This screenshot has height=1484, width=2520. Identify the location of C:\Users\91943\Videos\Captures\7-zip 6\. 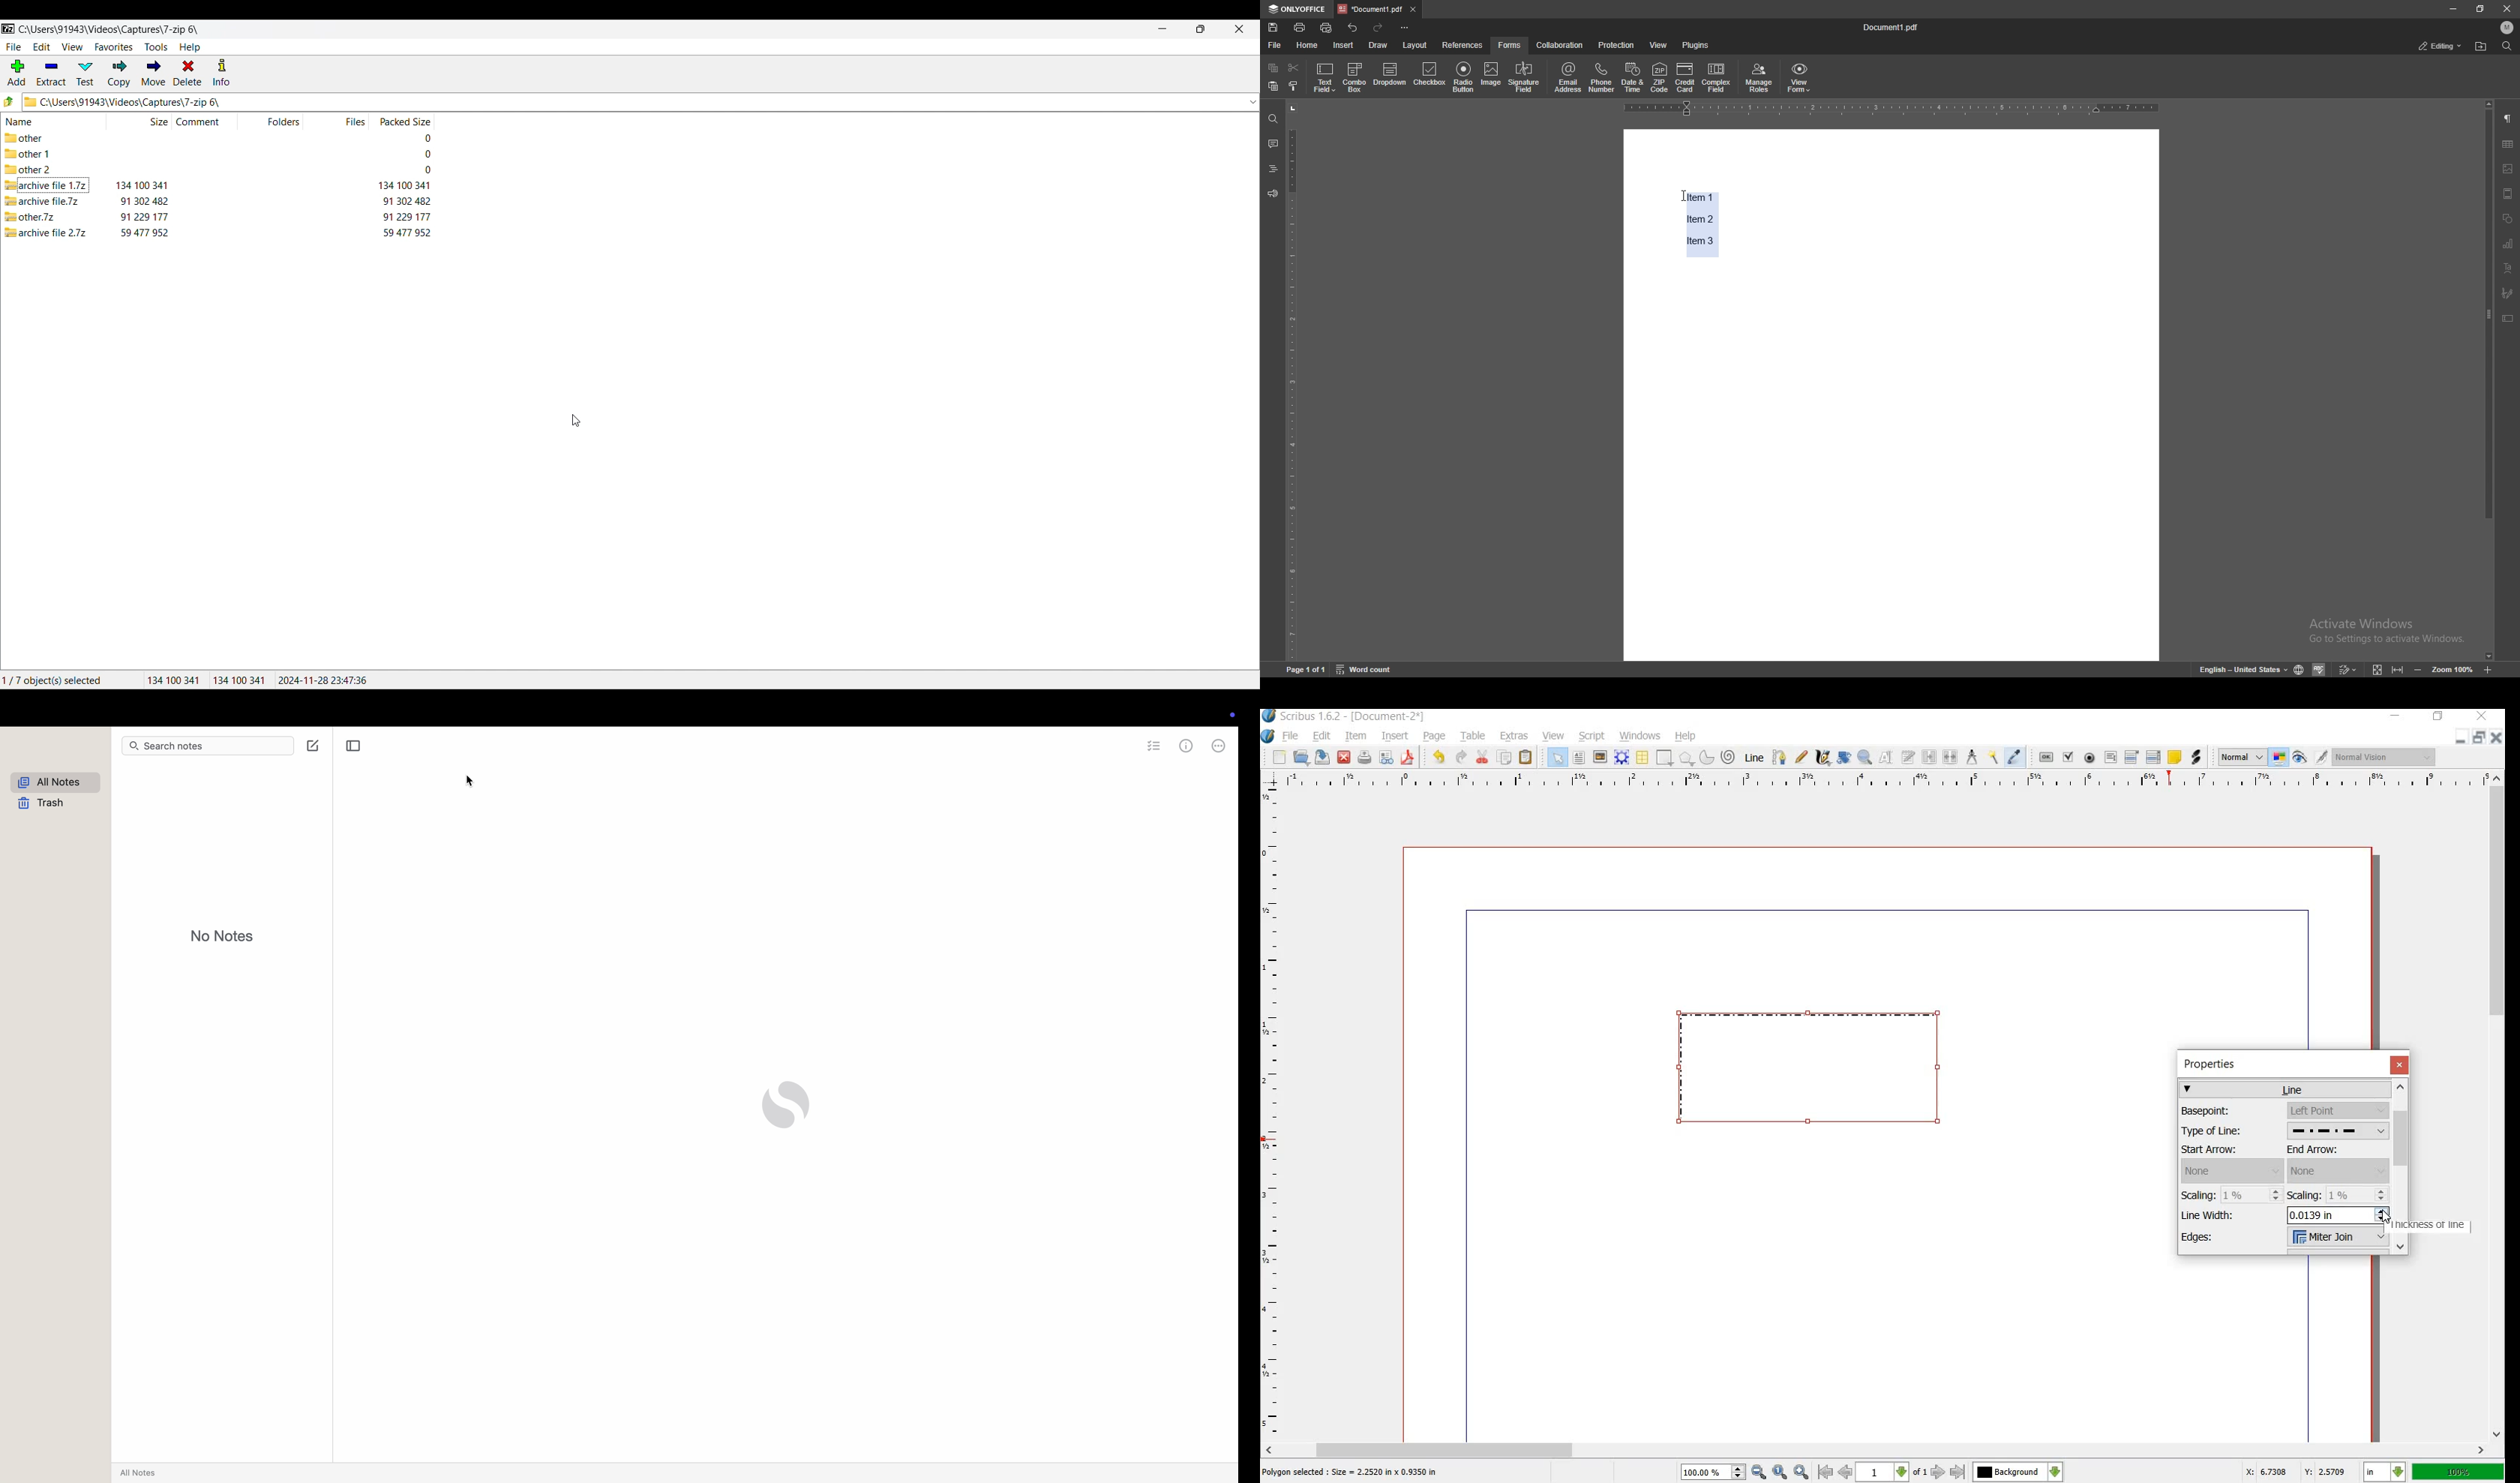
(117, 30).